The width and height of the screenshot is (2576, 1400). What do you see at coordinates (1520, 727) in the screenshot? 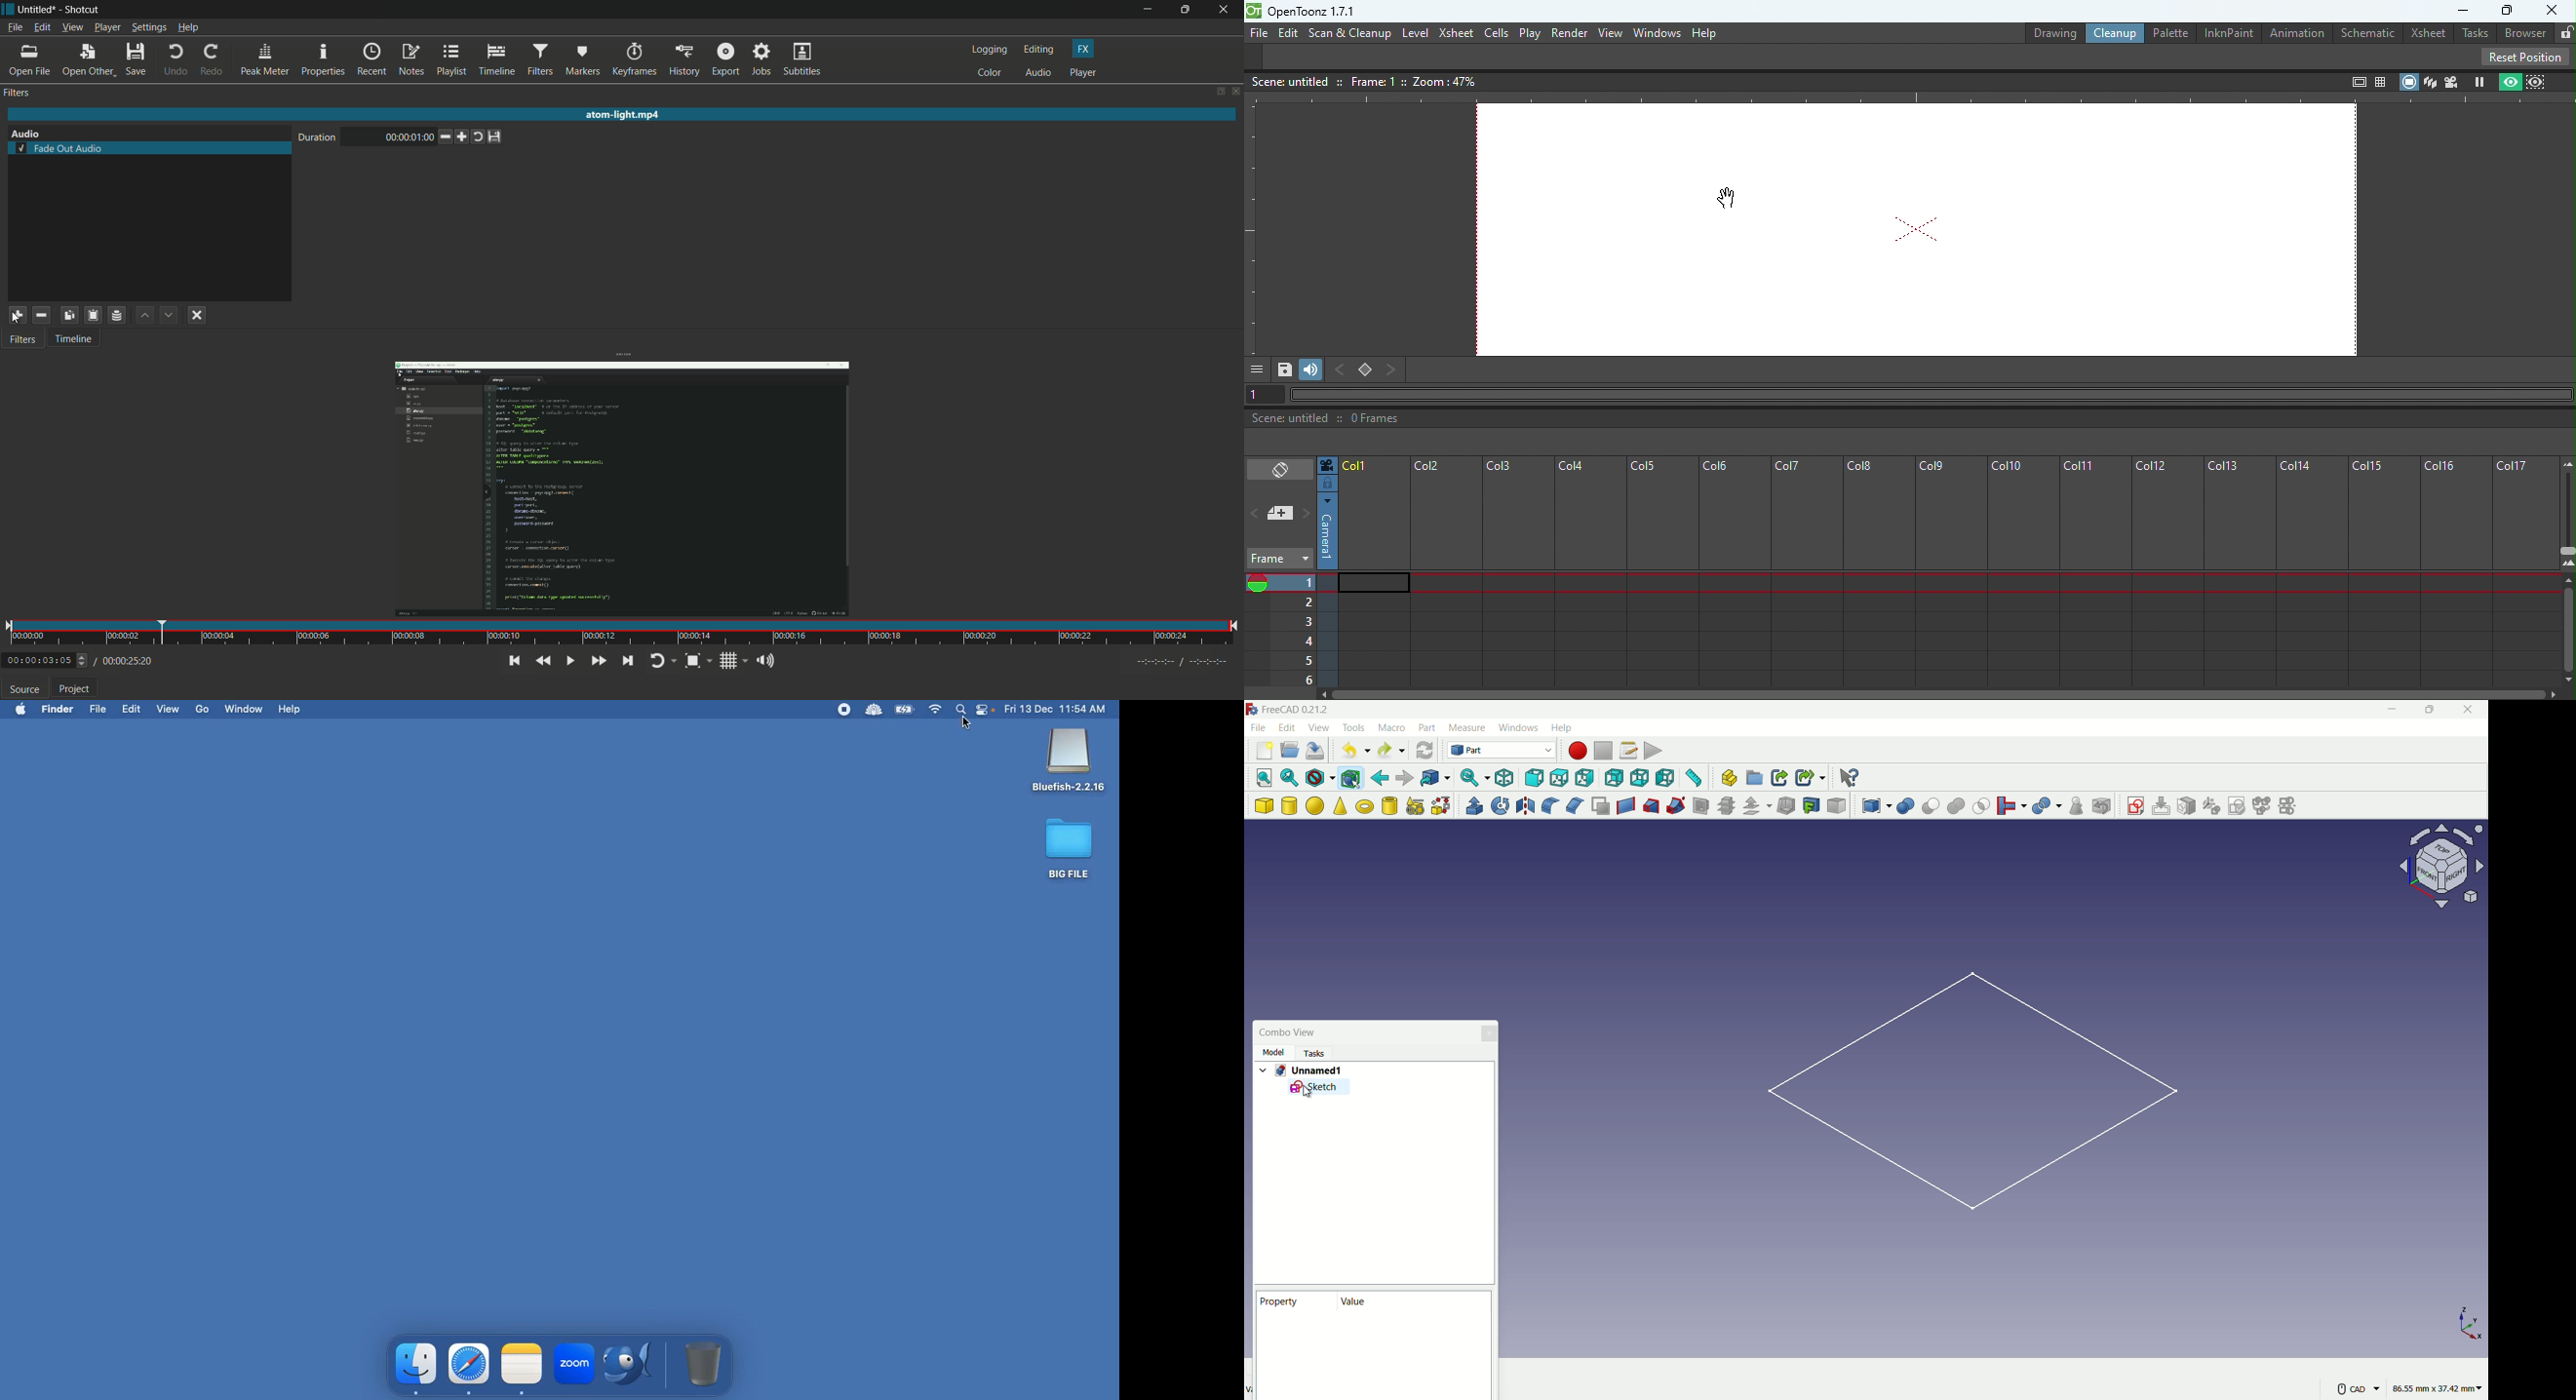
I see `windows ` at bounding box center [1520, 727].